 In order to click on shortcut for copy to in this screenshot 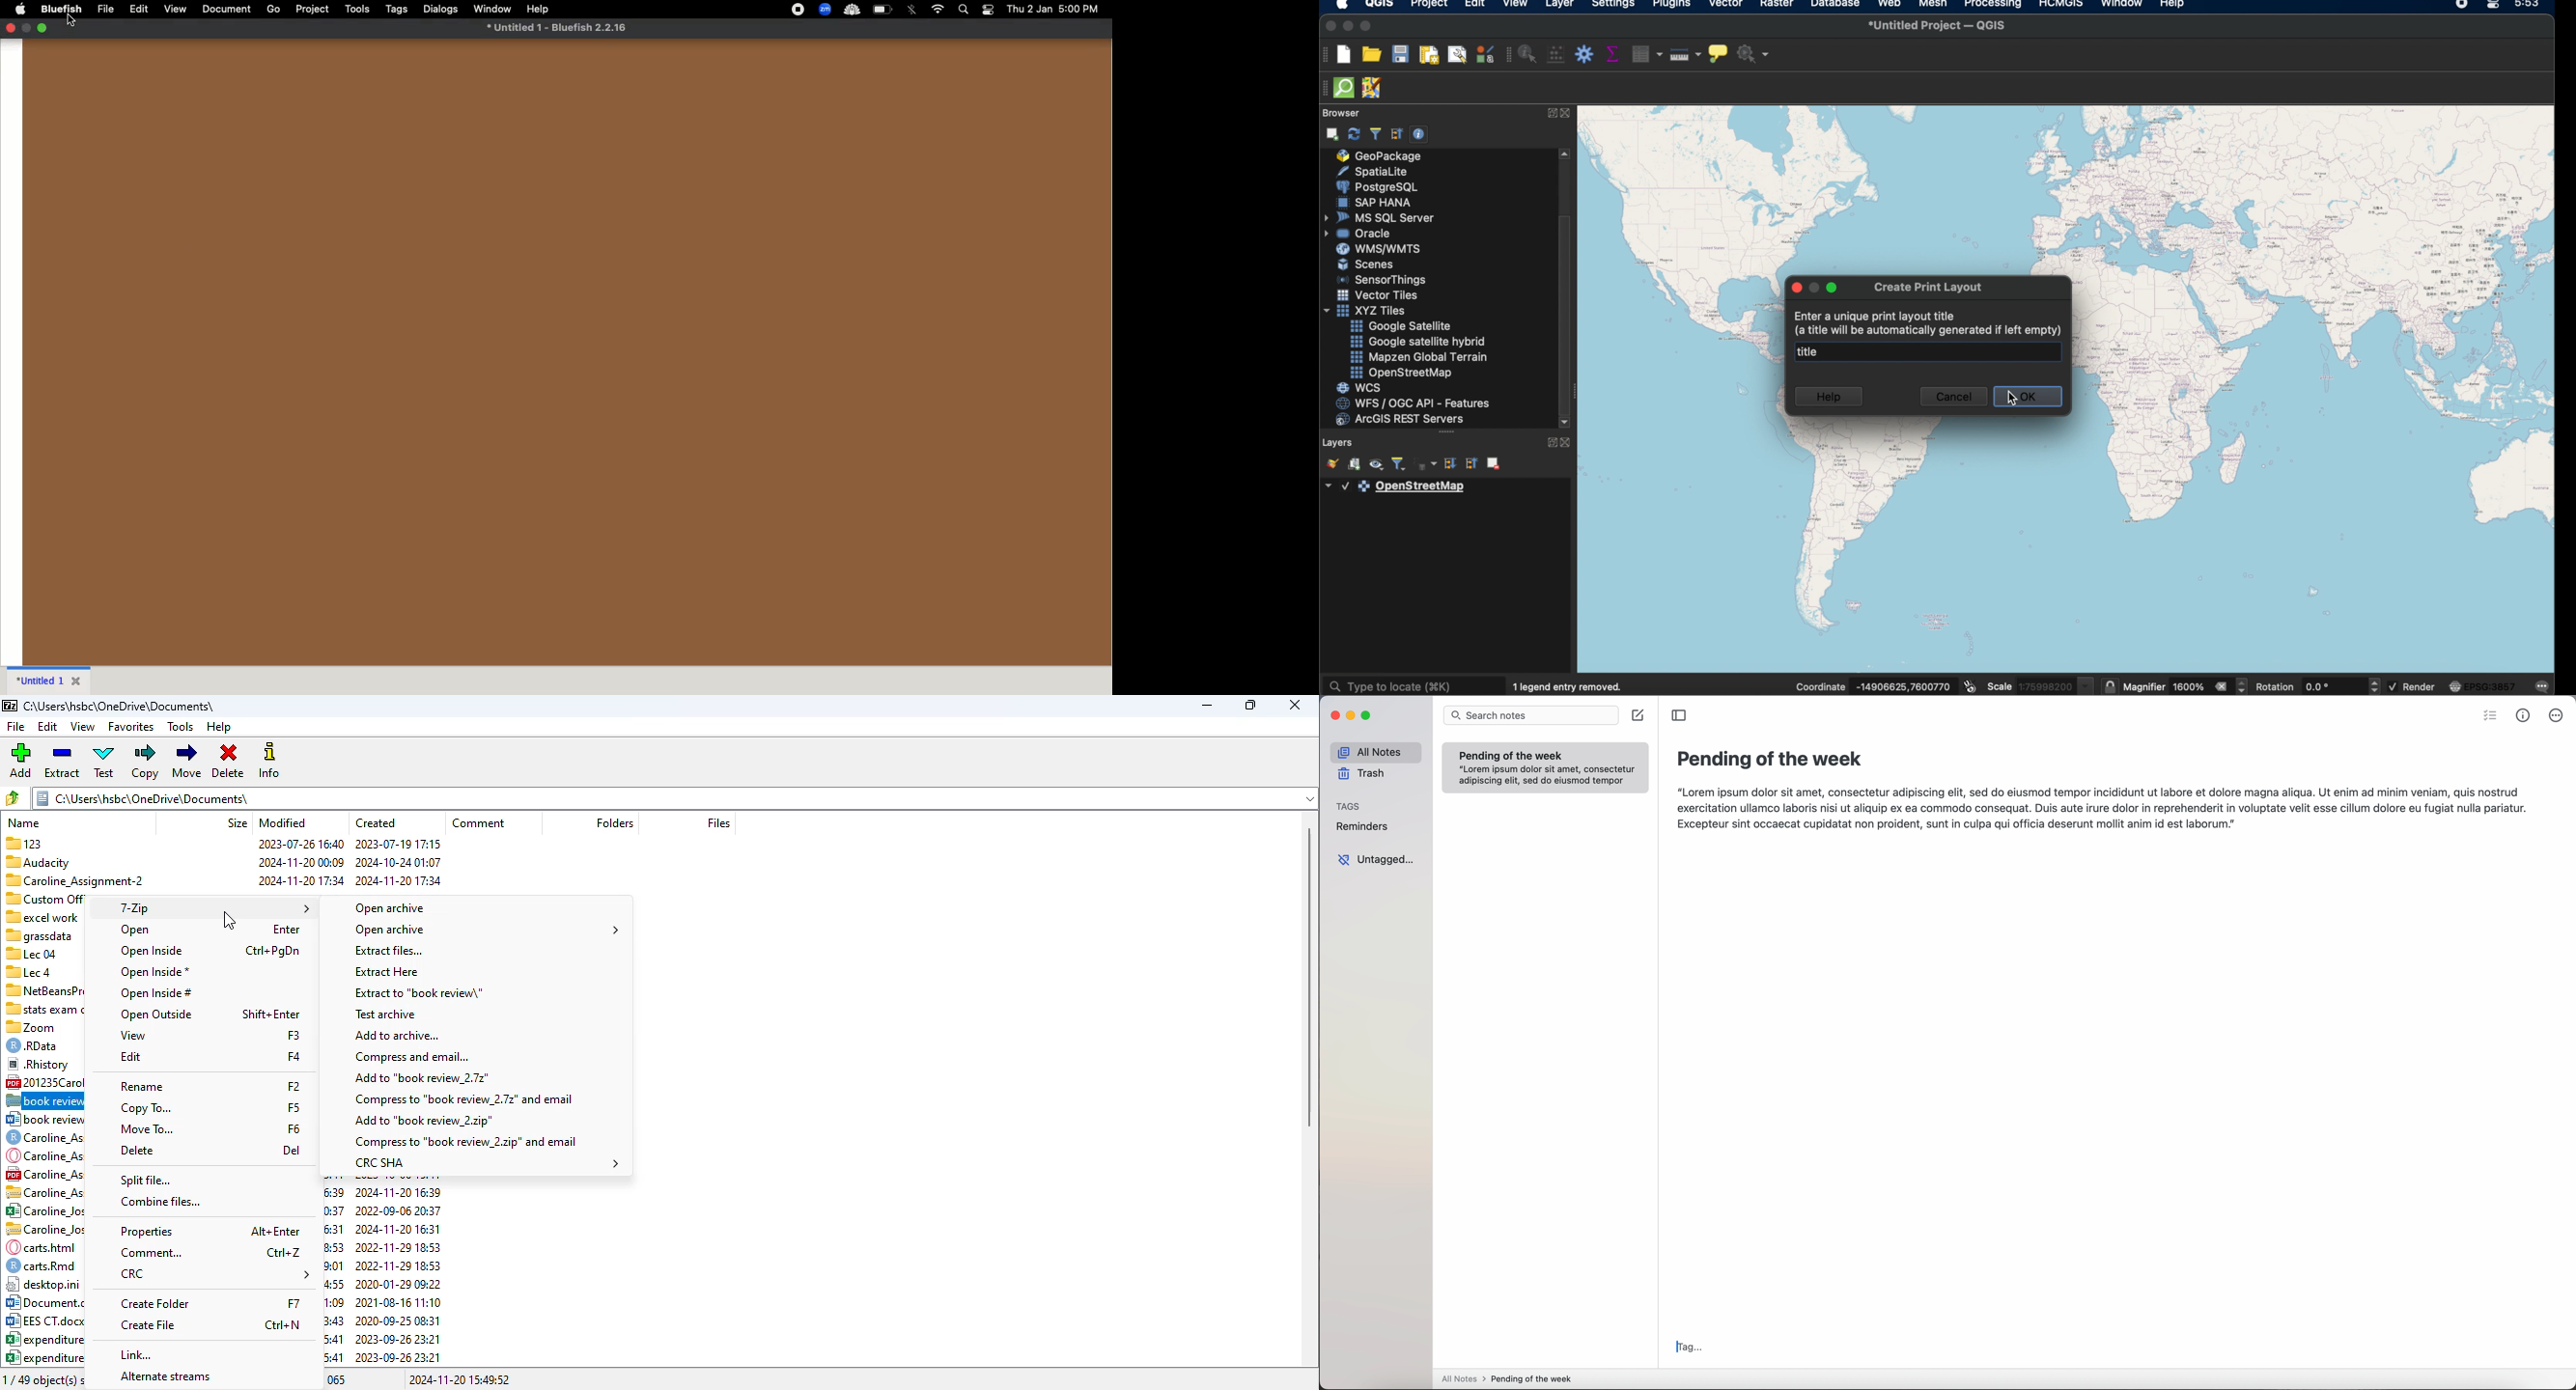, I will do `click(294, 1107)`.